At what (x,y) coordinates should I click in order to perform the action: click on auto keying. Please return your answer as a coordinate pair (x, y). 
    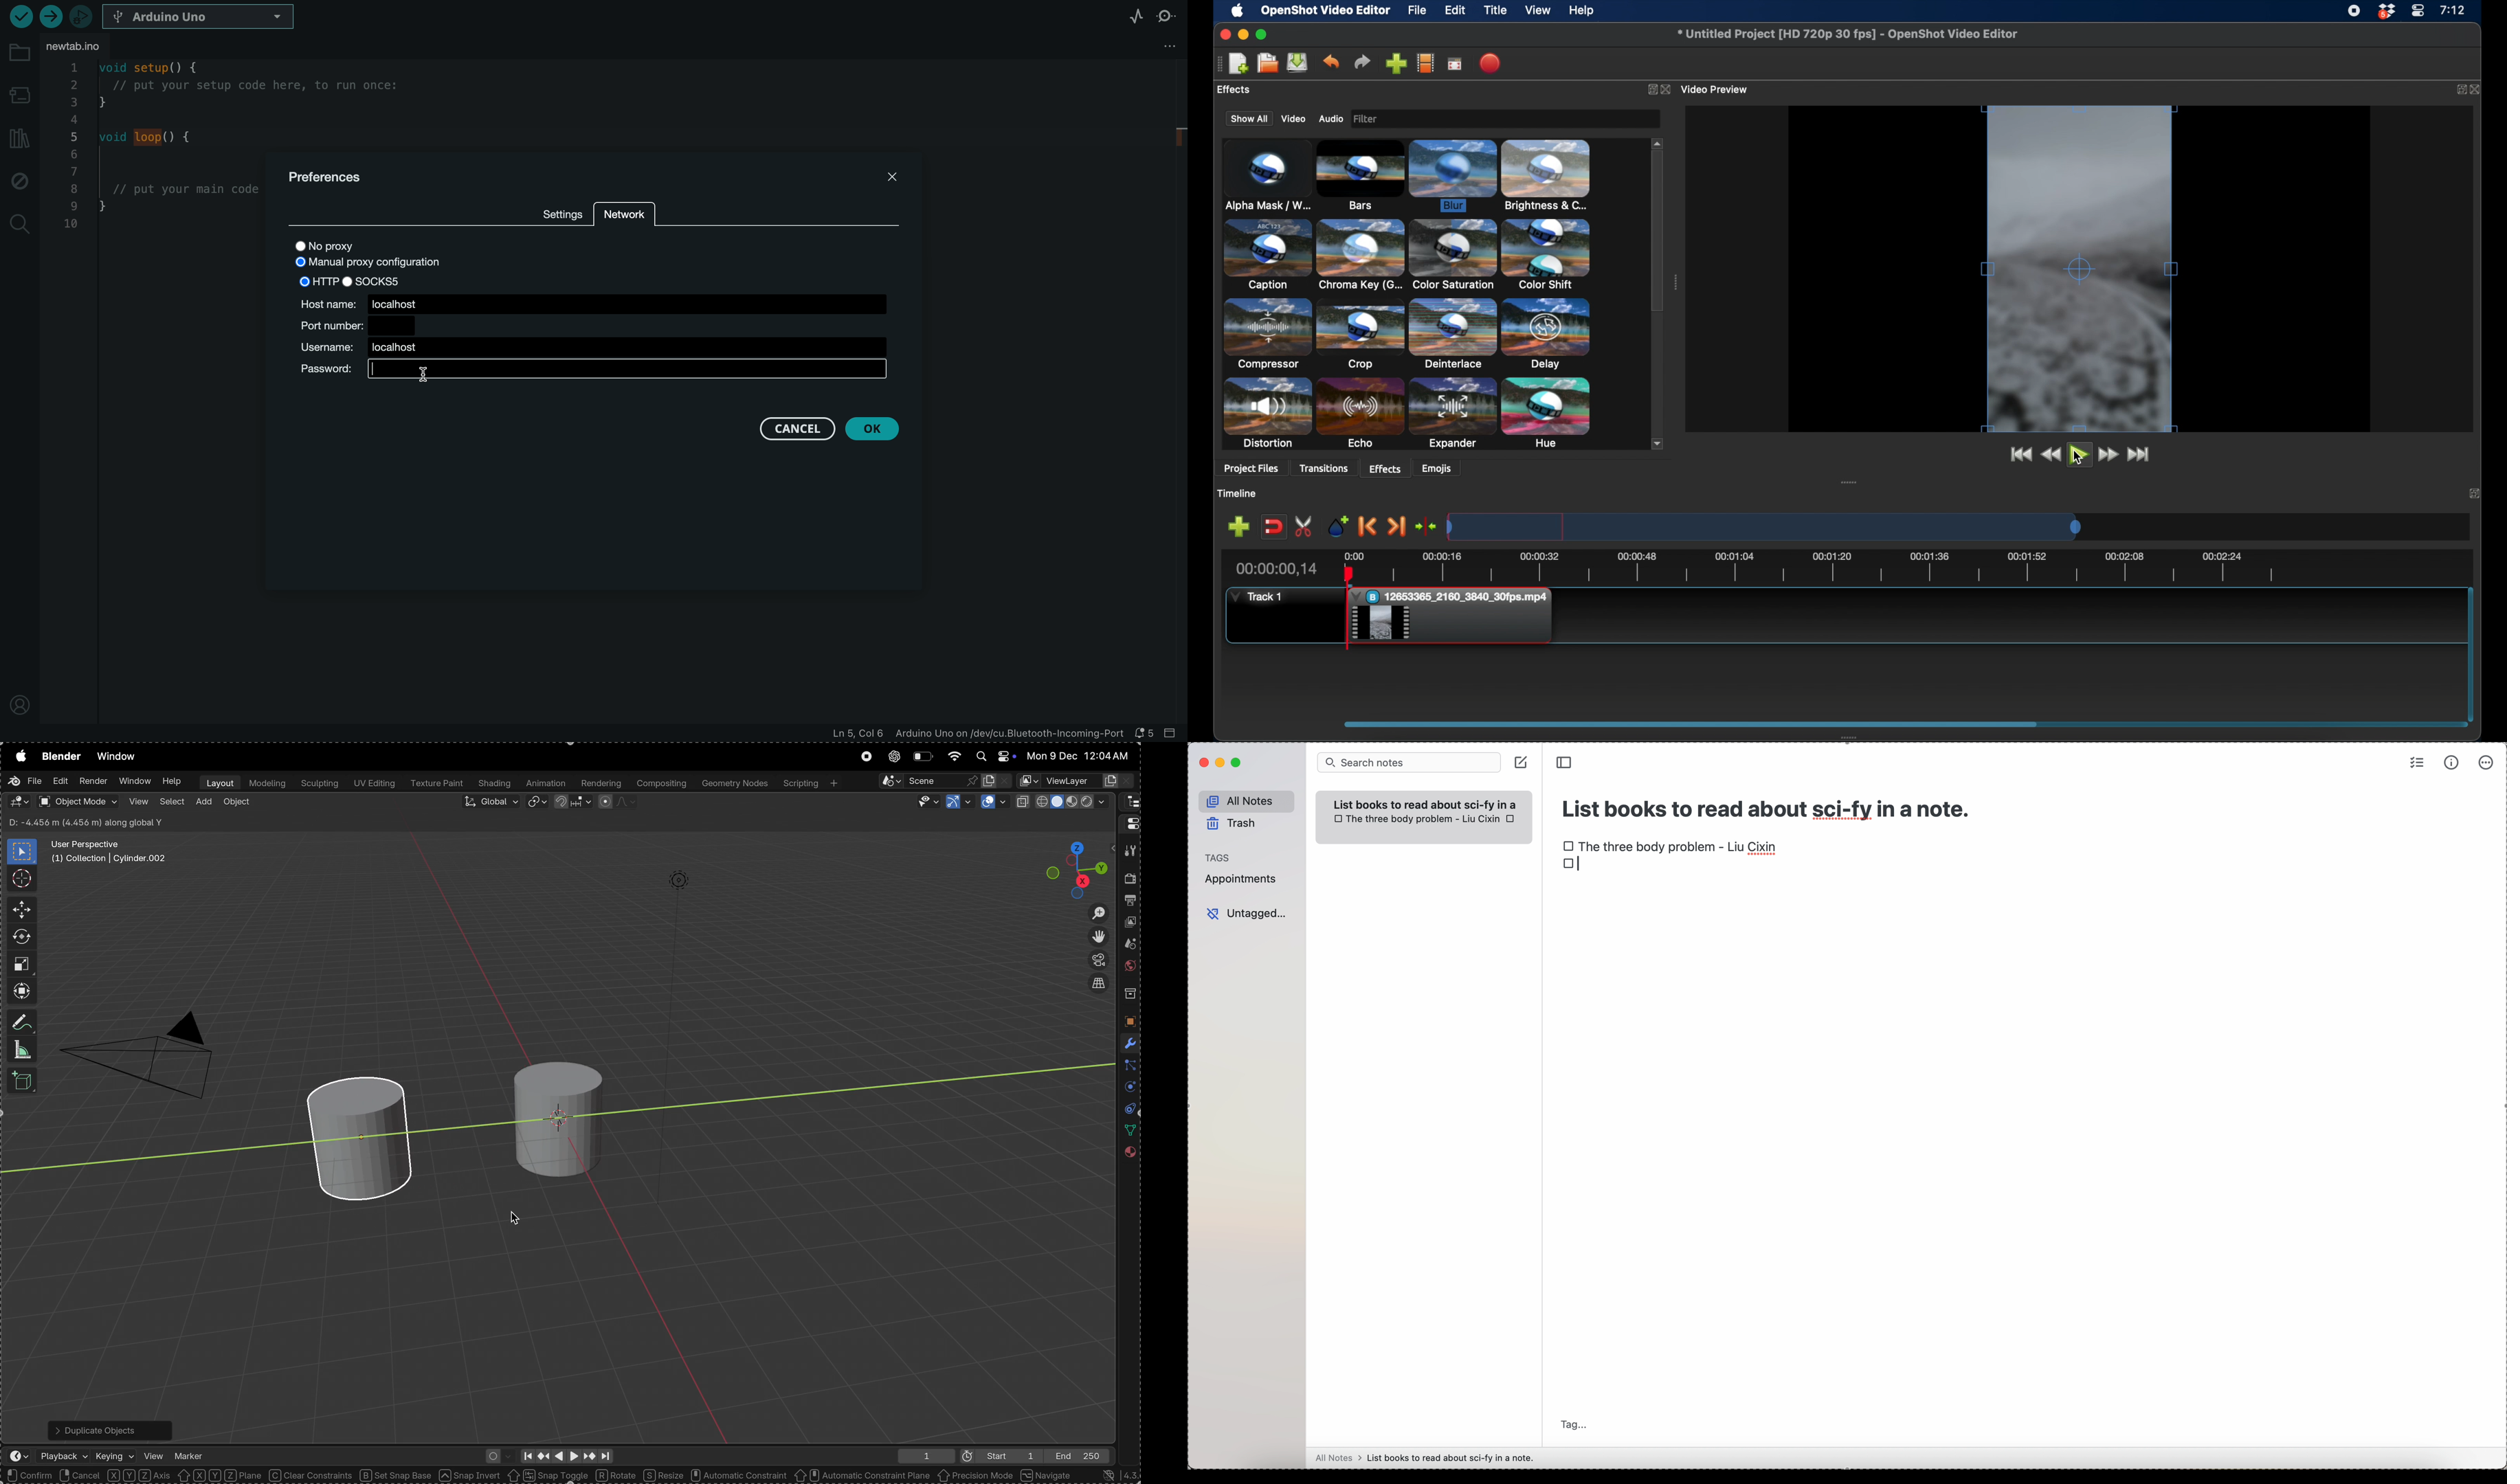
    Looking at the image, I should click on (497, 1455).